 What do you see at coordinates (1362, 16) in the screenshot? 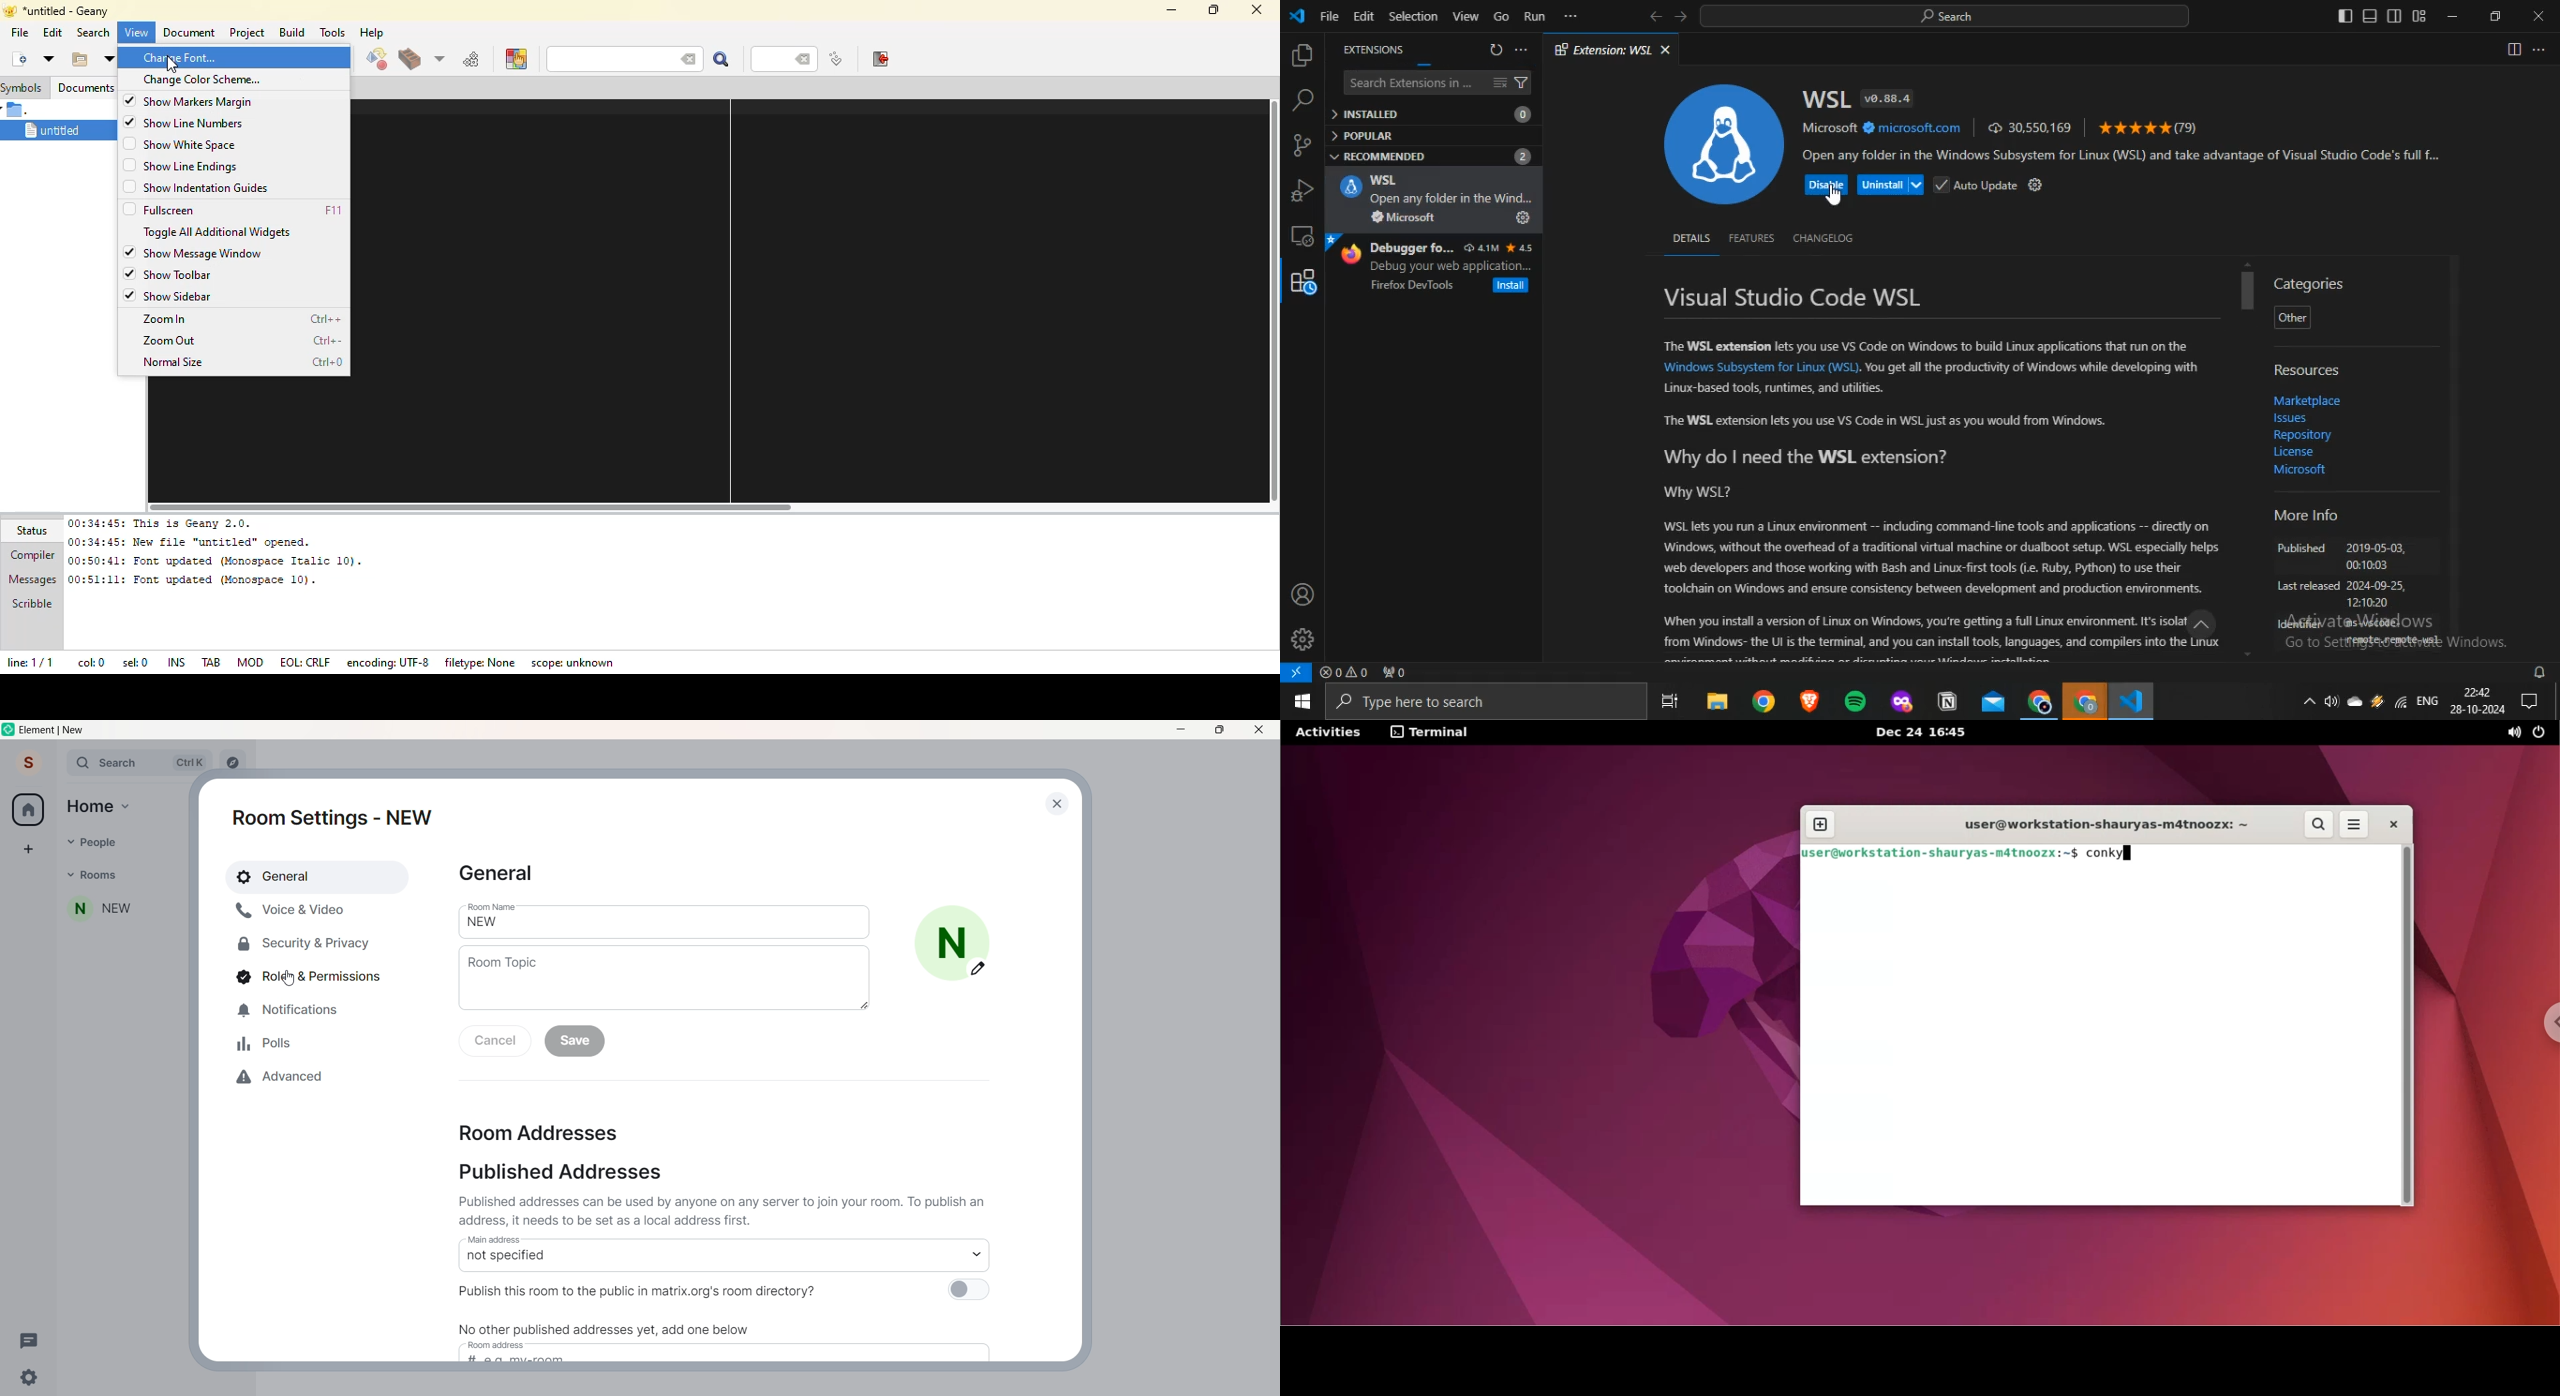
I see `Edit` at bounding box center [1362, 16].